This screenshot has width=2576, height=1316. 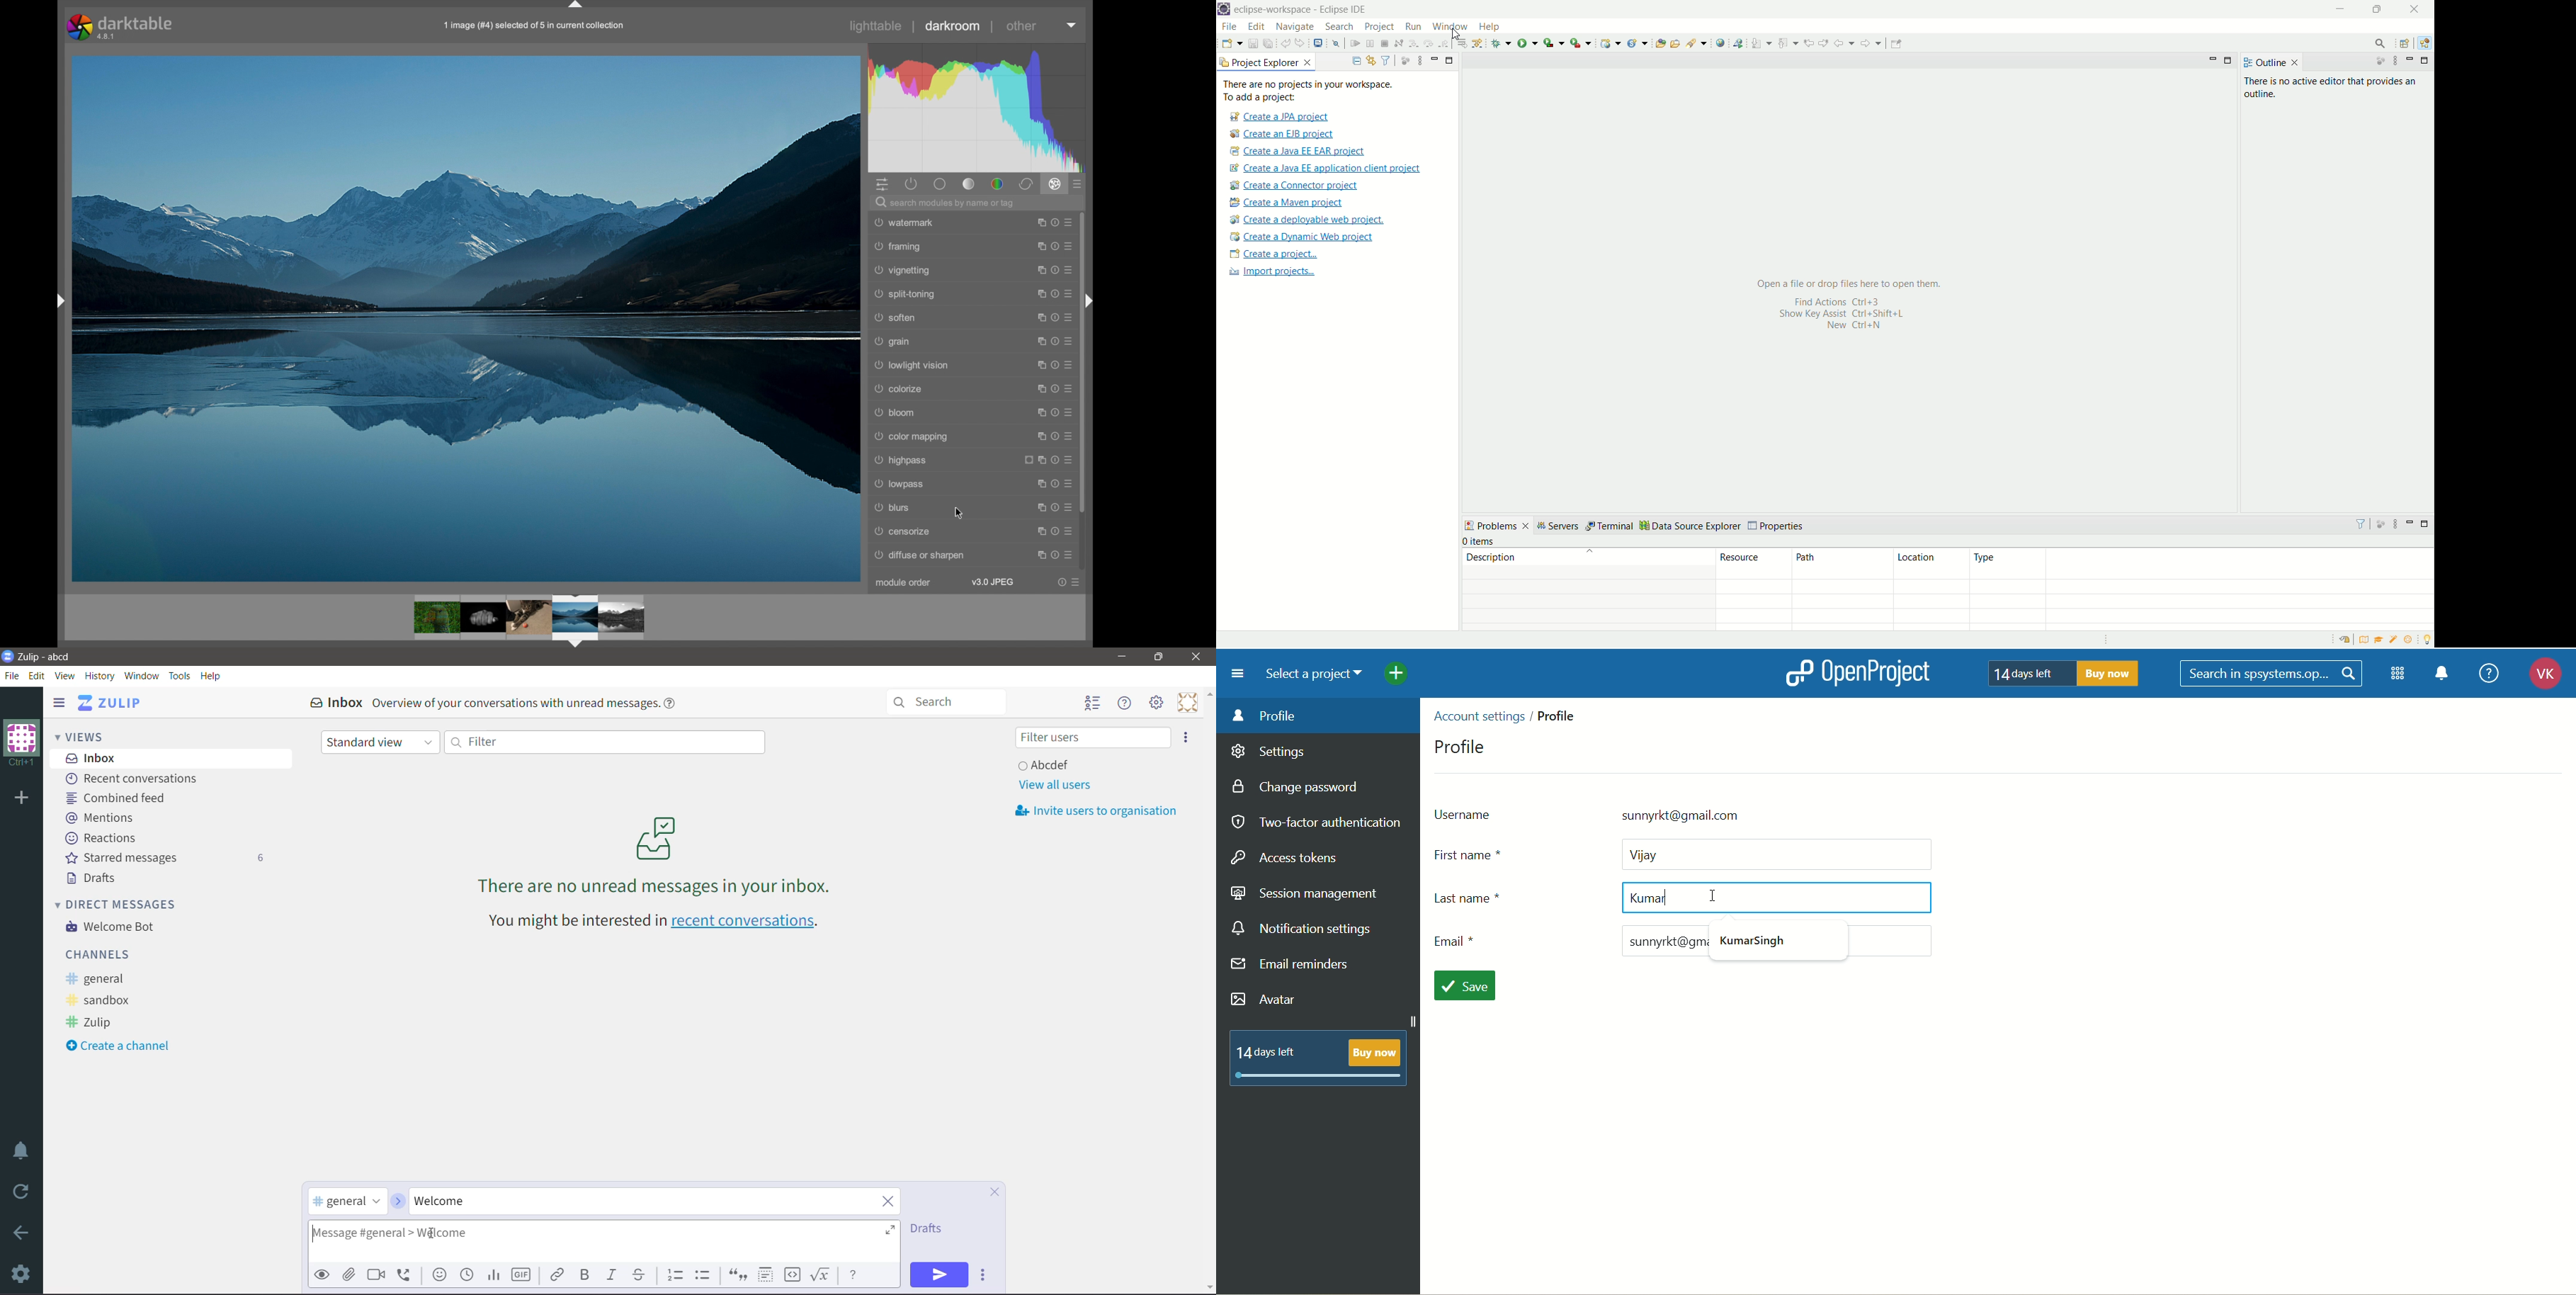 I want to click on path, so click(x=1843, y=563).